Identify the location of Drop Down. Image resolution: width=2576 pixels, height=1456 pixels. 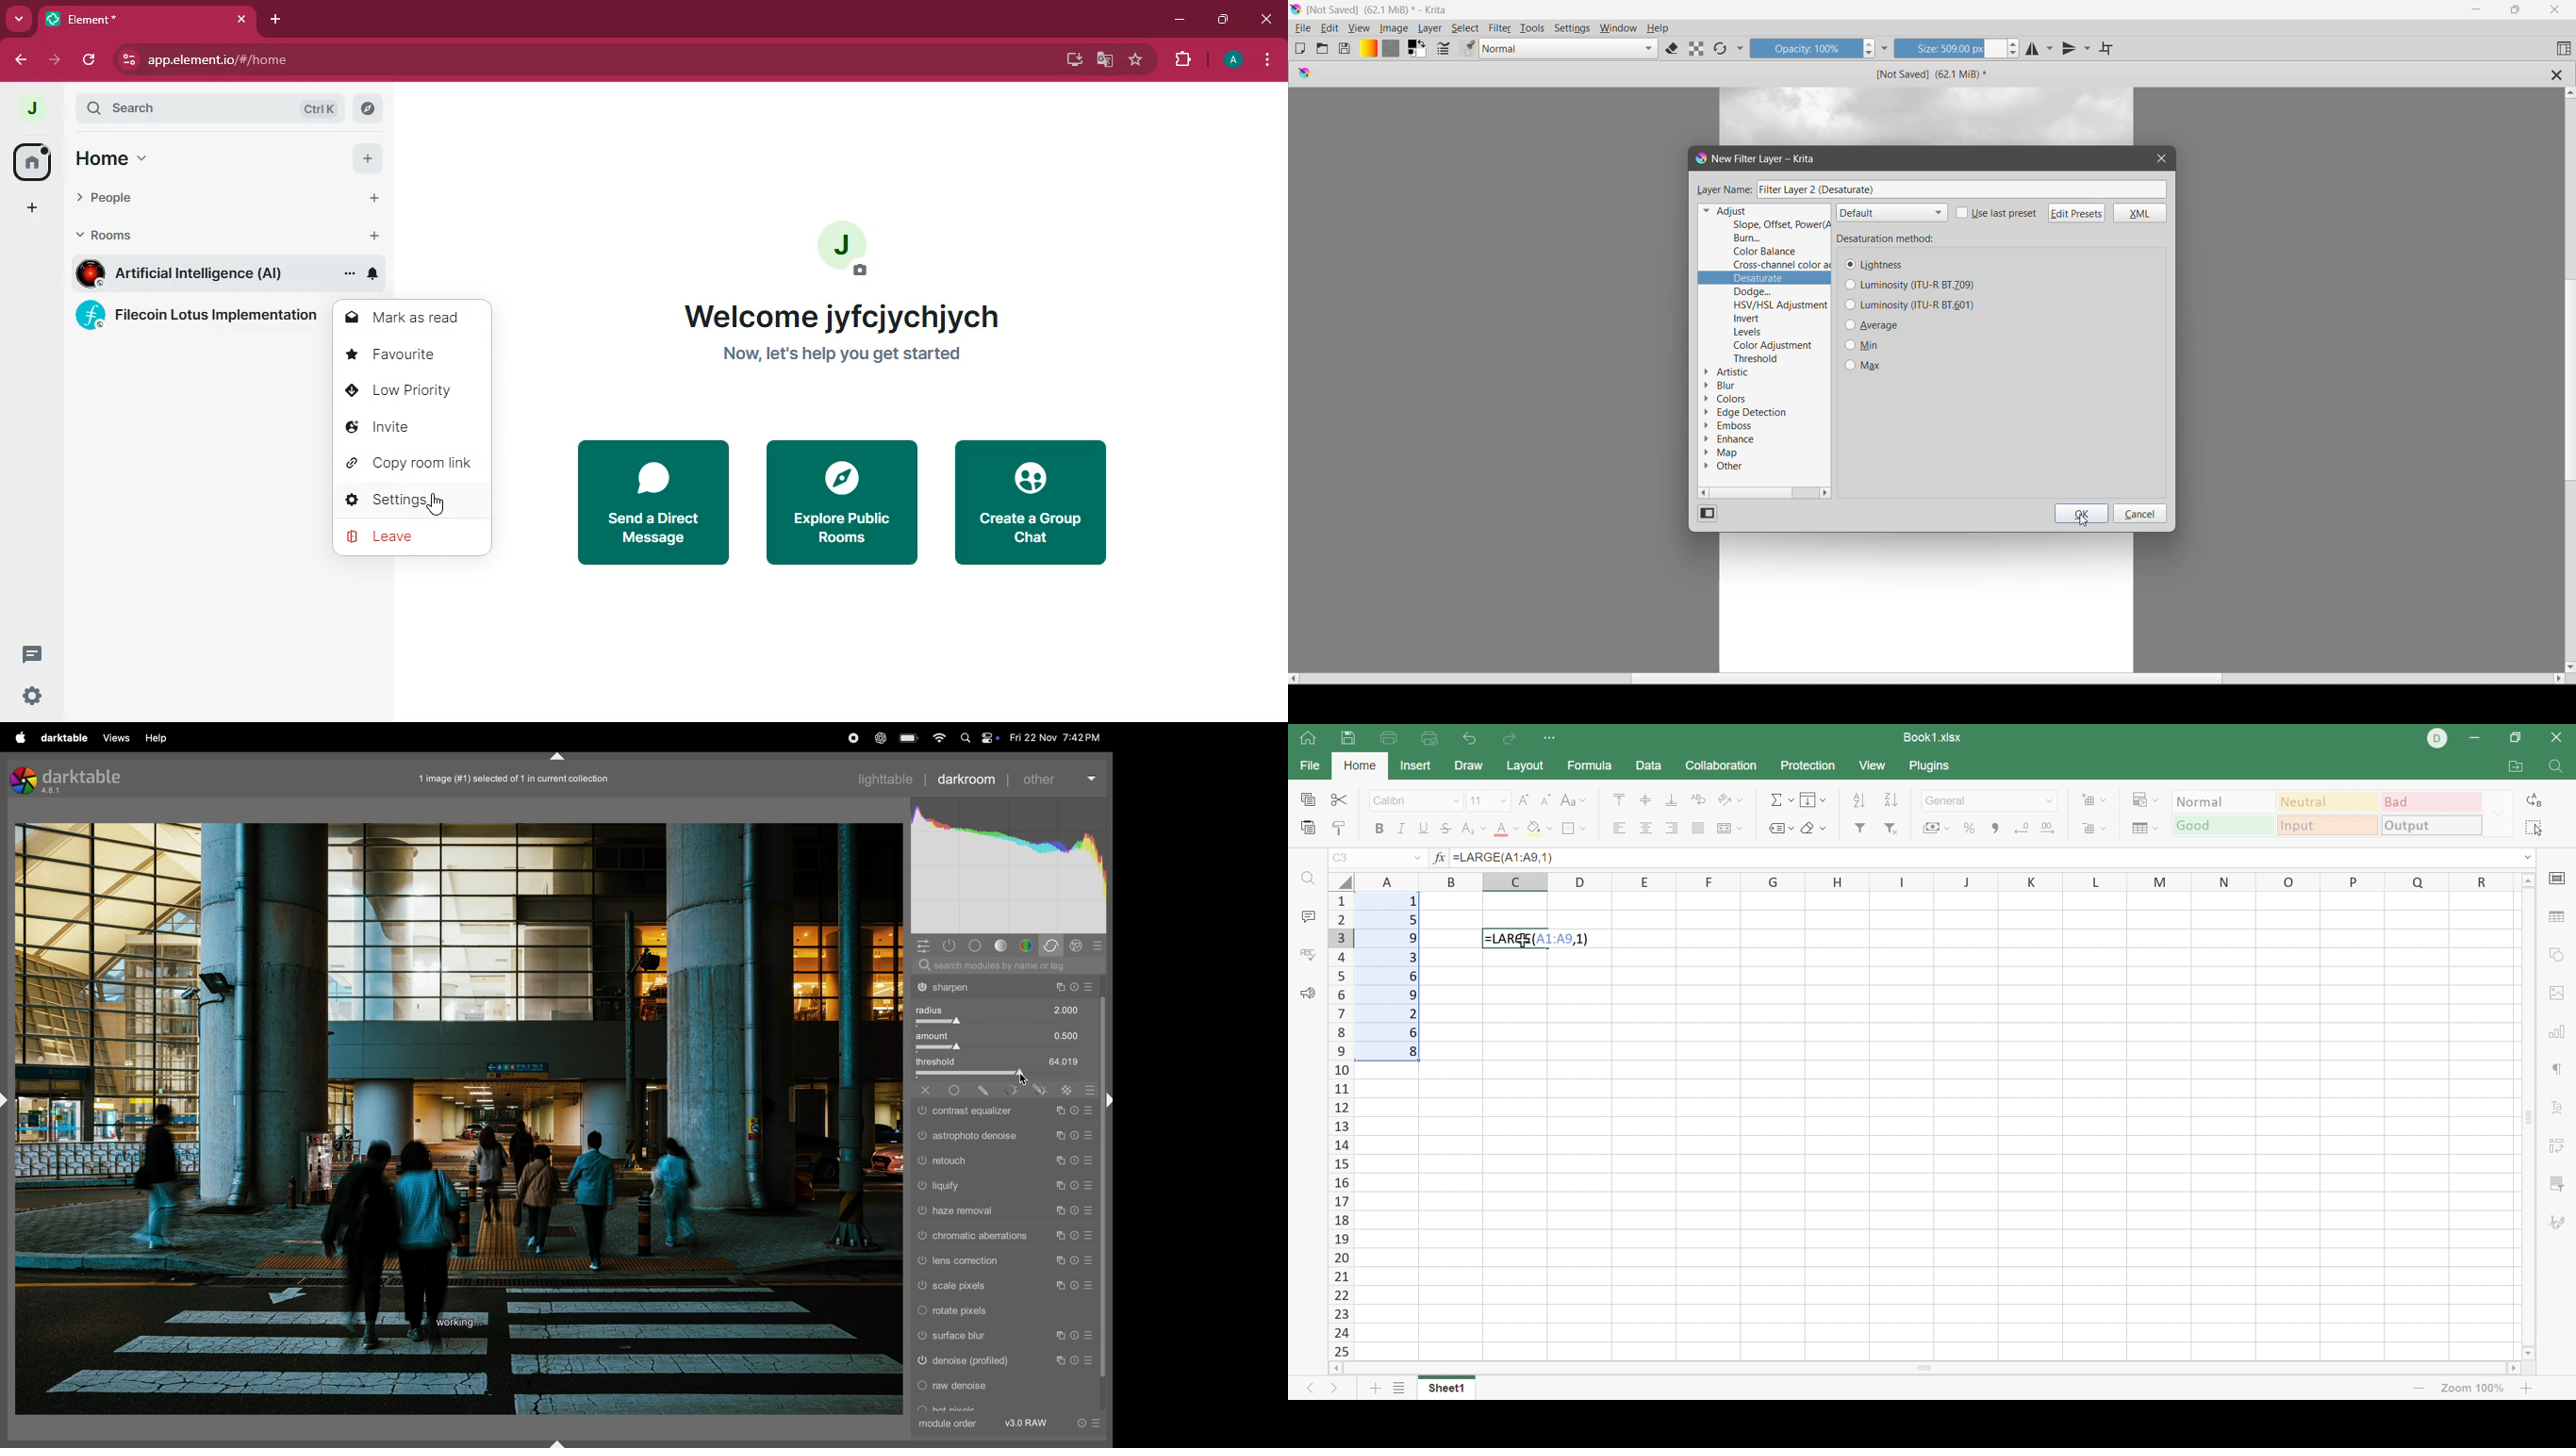
(2048, 802).